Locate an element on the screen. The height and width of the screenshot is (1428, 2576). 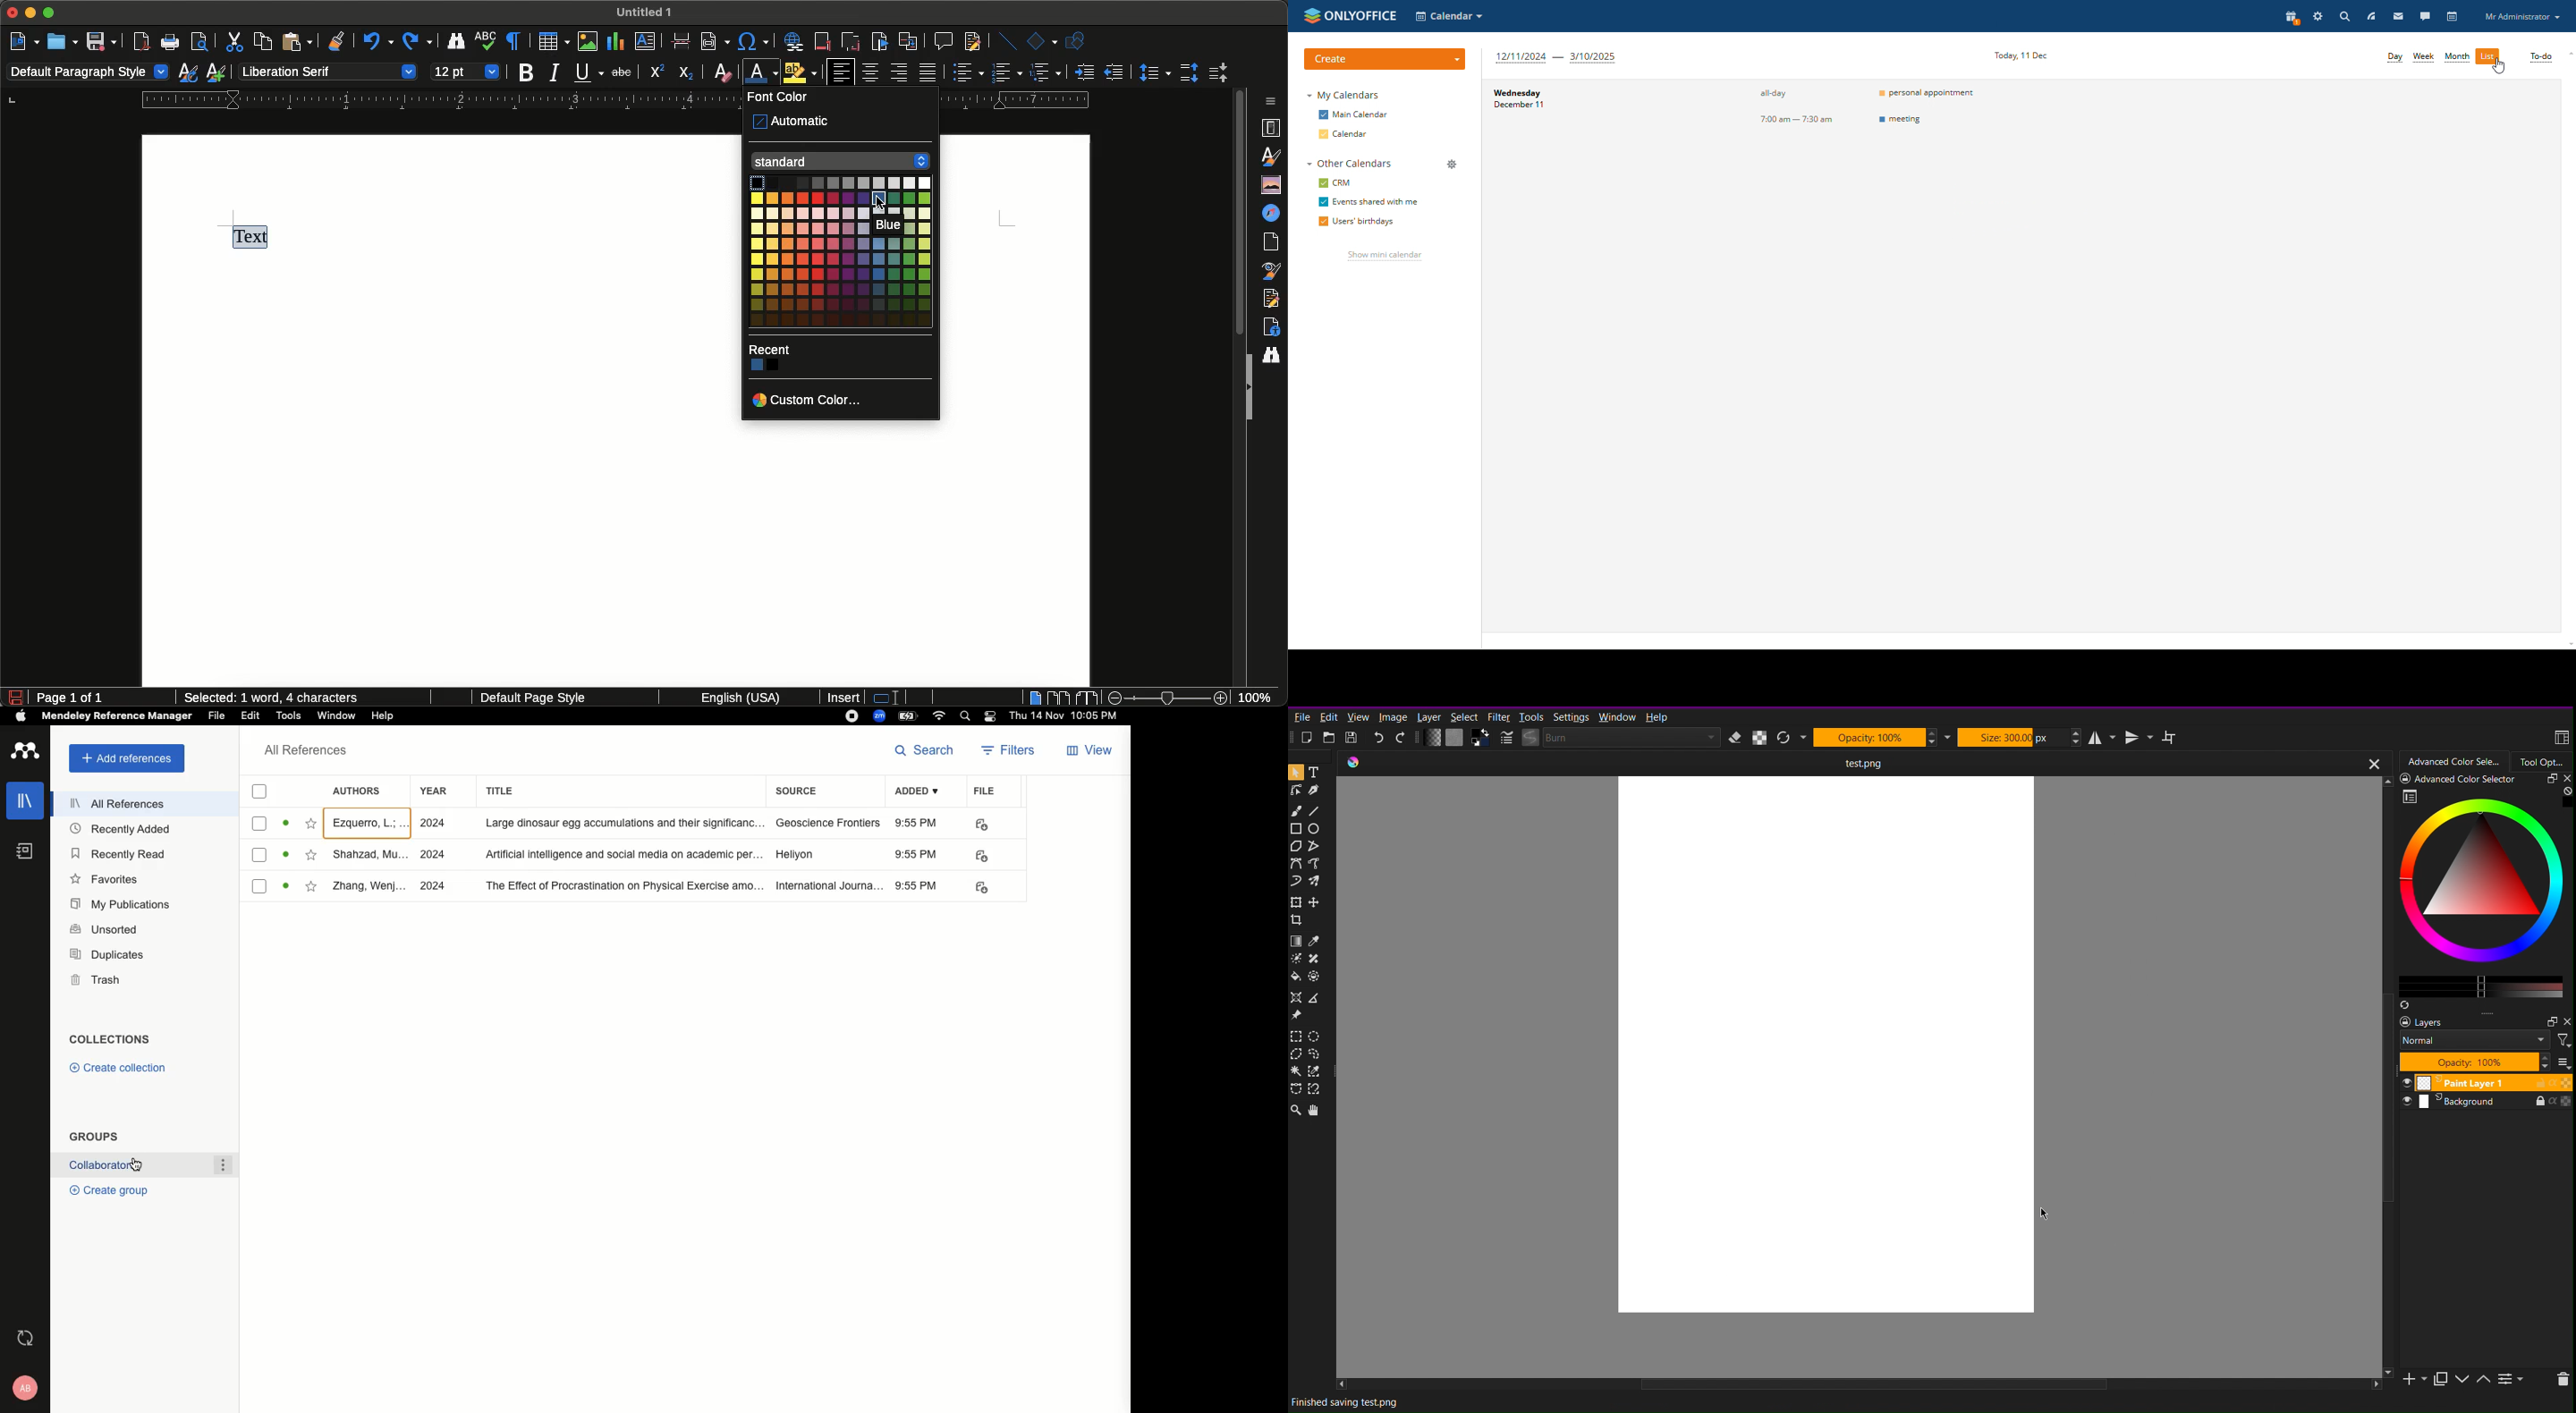
Advanced Color Selector is located at coordinates (2455, 762).